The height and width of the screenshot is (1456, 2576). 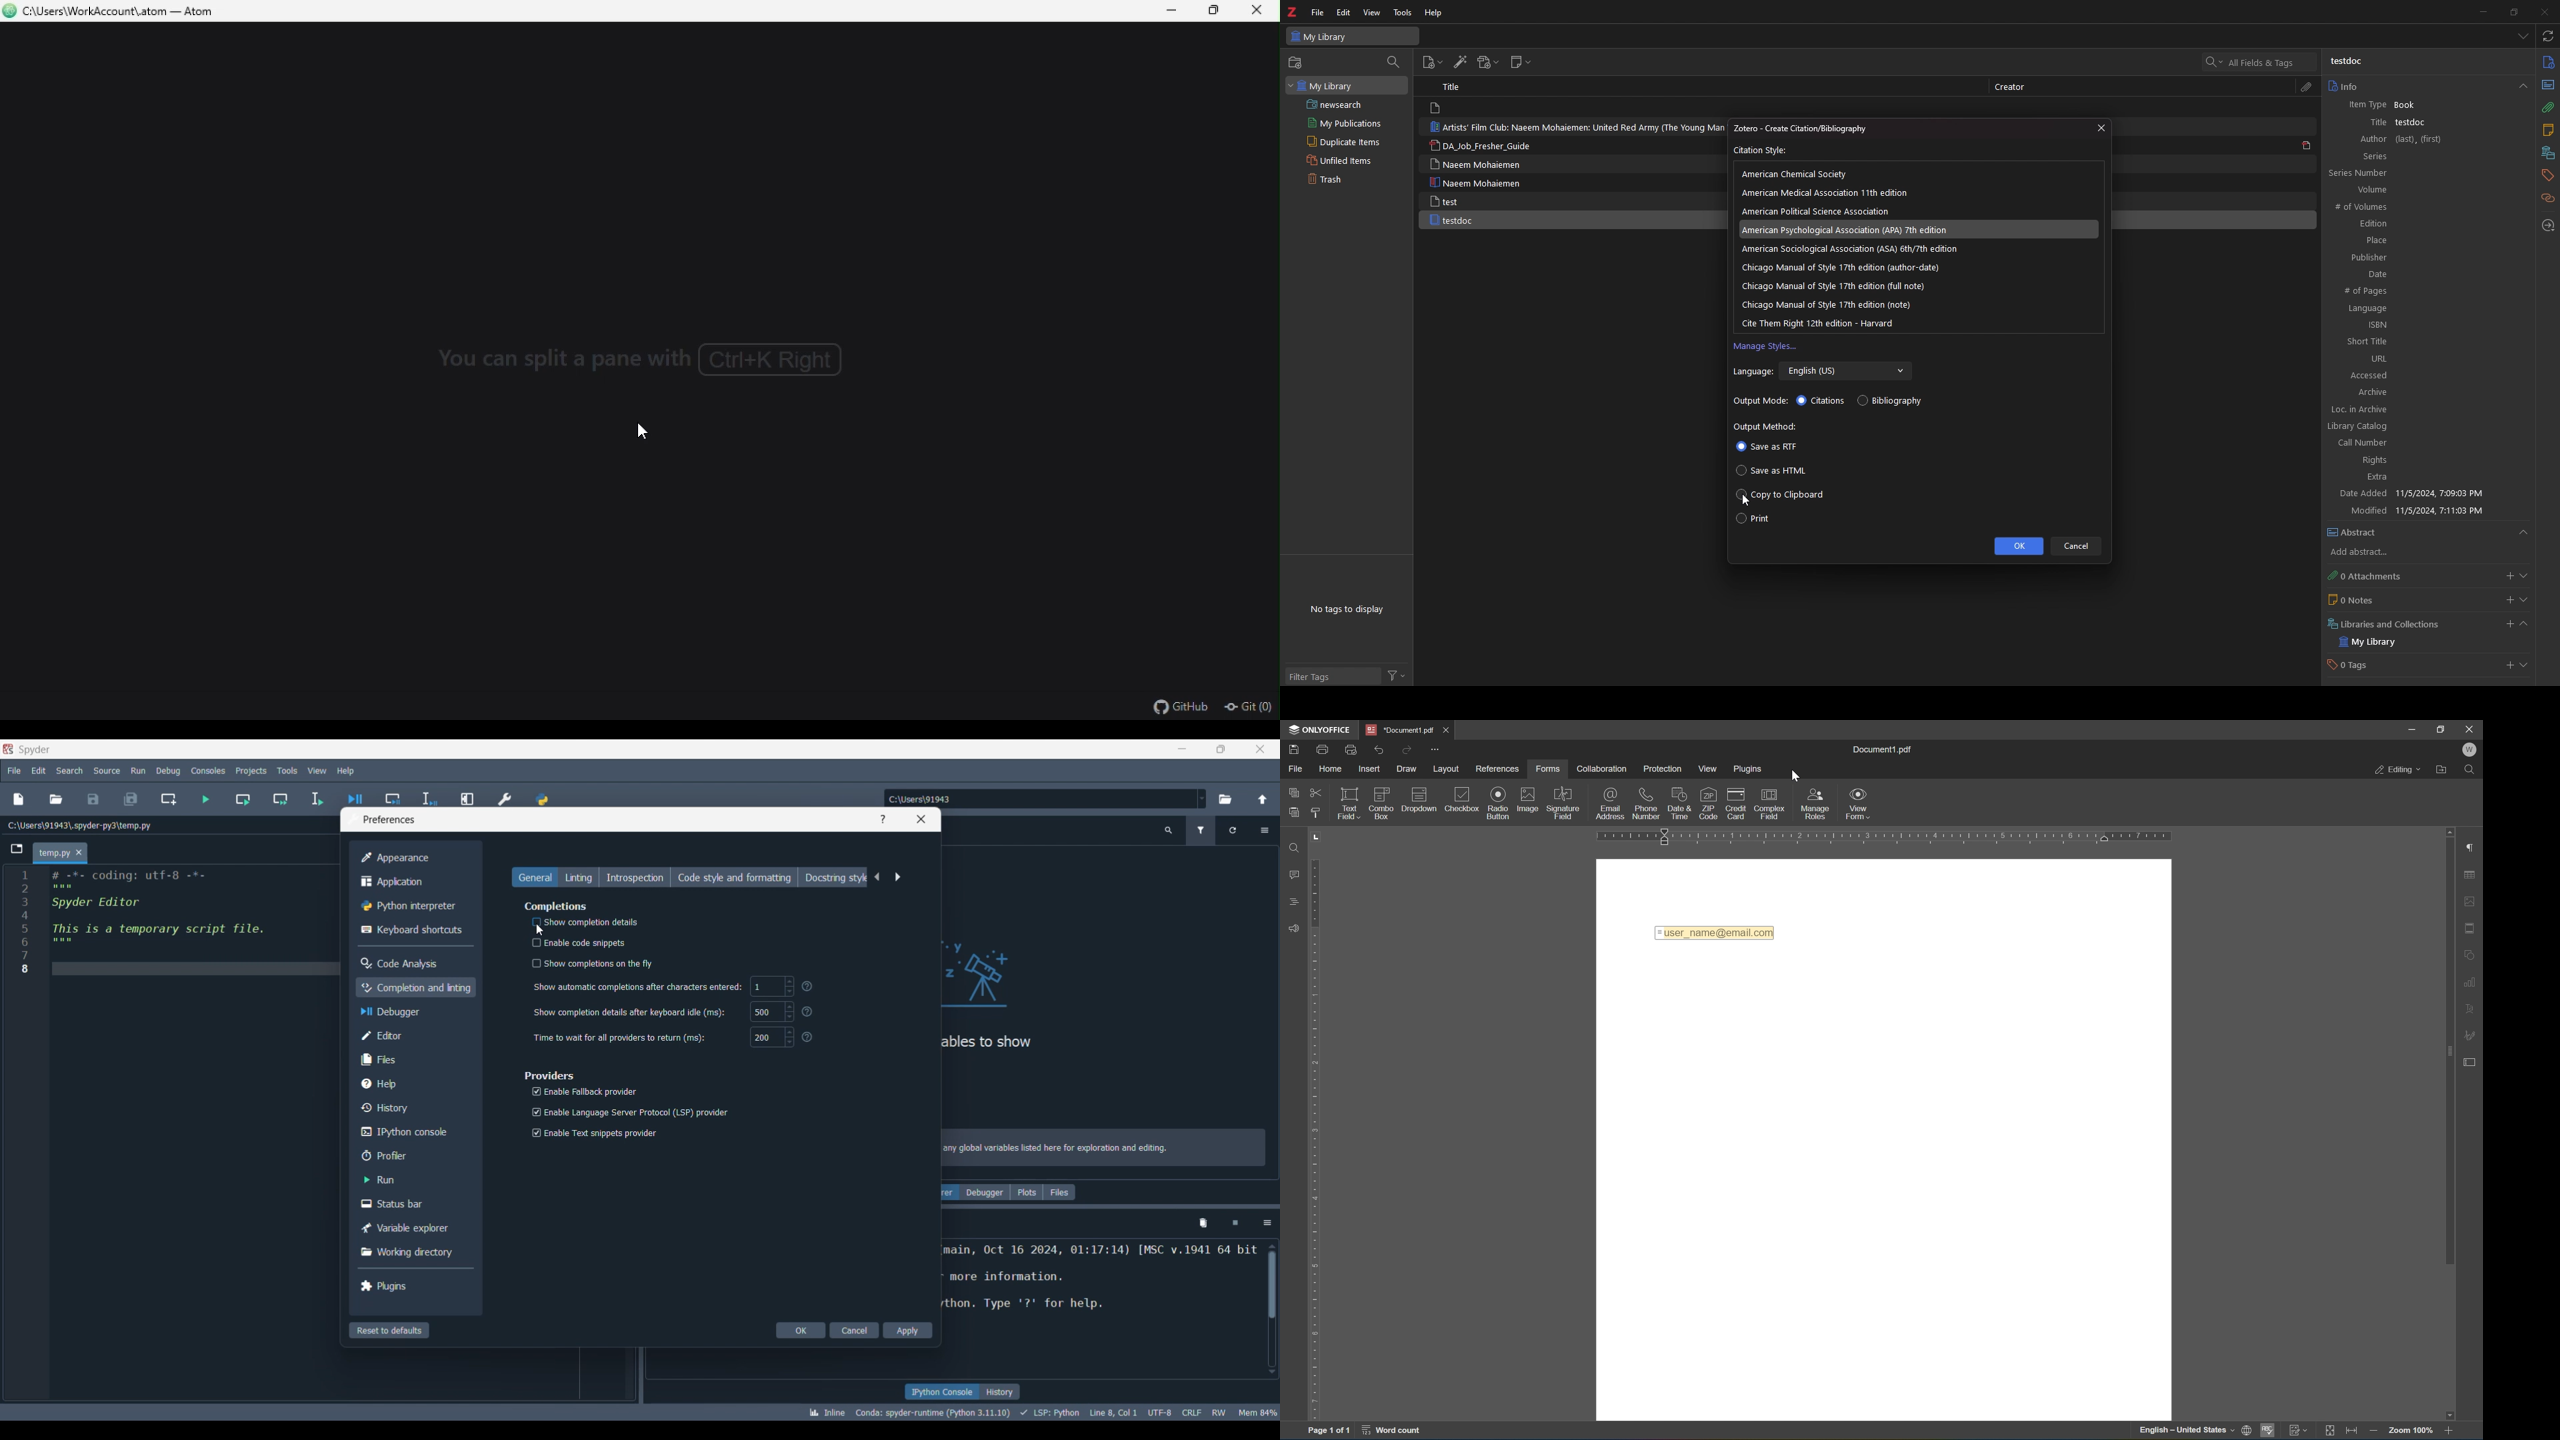 What do you see at coordinates (2413, 122) in the screenshot?
I see `testdoc` at bounding box center [2413, 122].